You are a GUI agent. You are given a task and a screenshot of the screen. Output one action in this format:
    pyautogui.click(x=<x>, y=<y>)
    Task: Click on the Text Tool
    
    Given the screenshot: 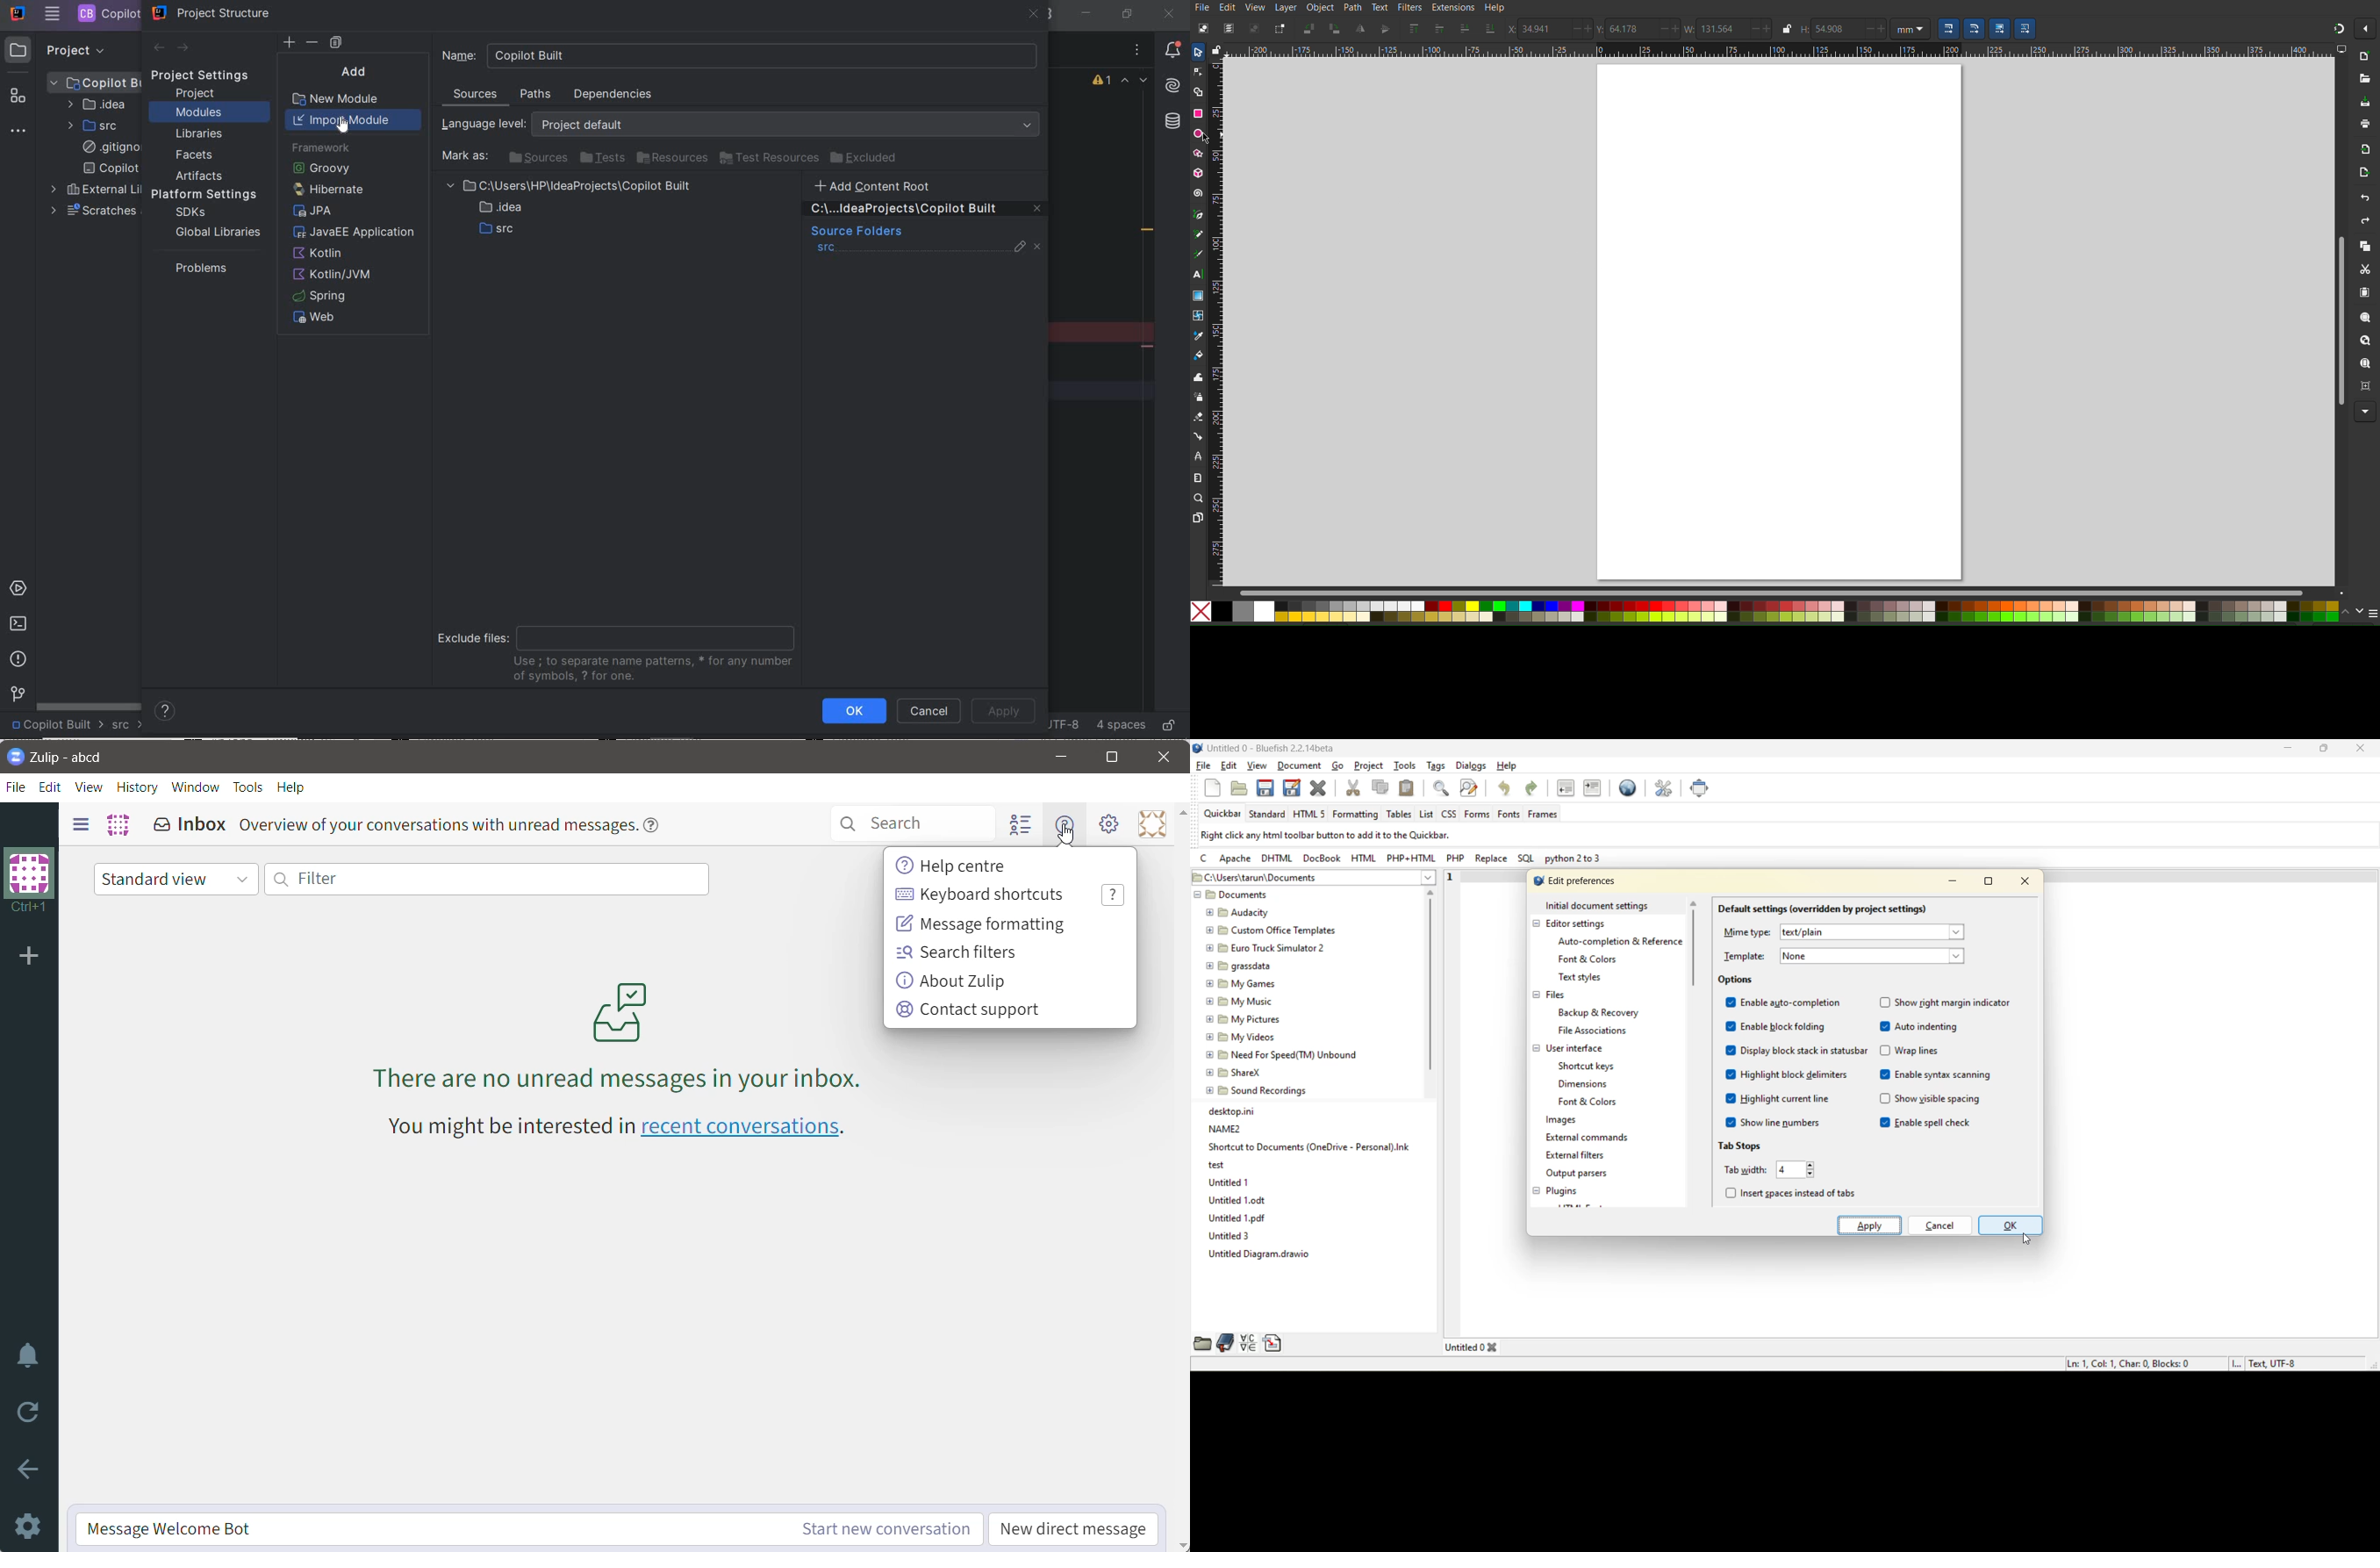 What is the action you would take?
    pyautogui.click(x=1199, y=273)
    